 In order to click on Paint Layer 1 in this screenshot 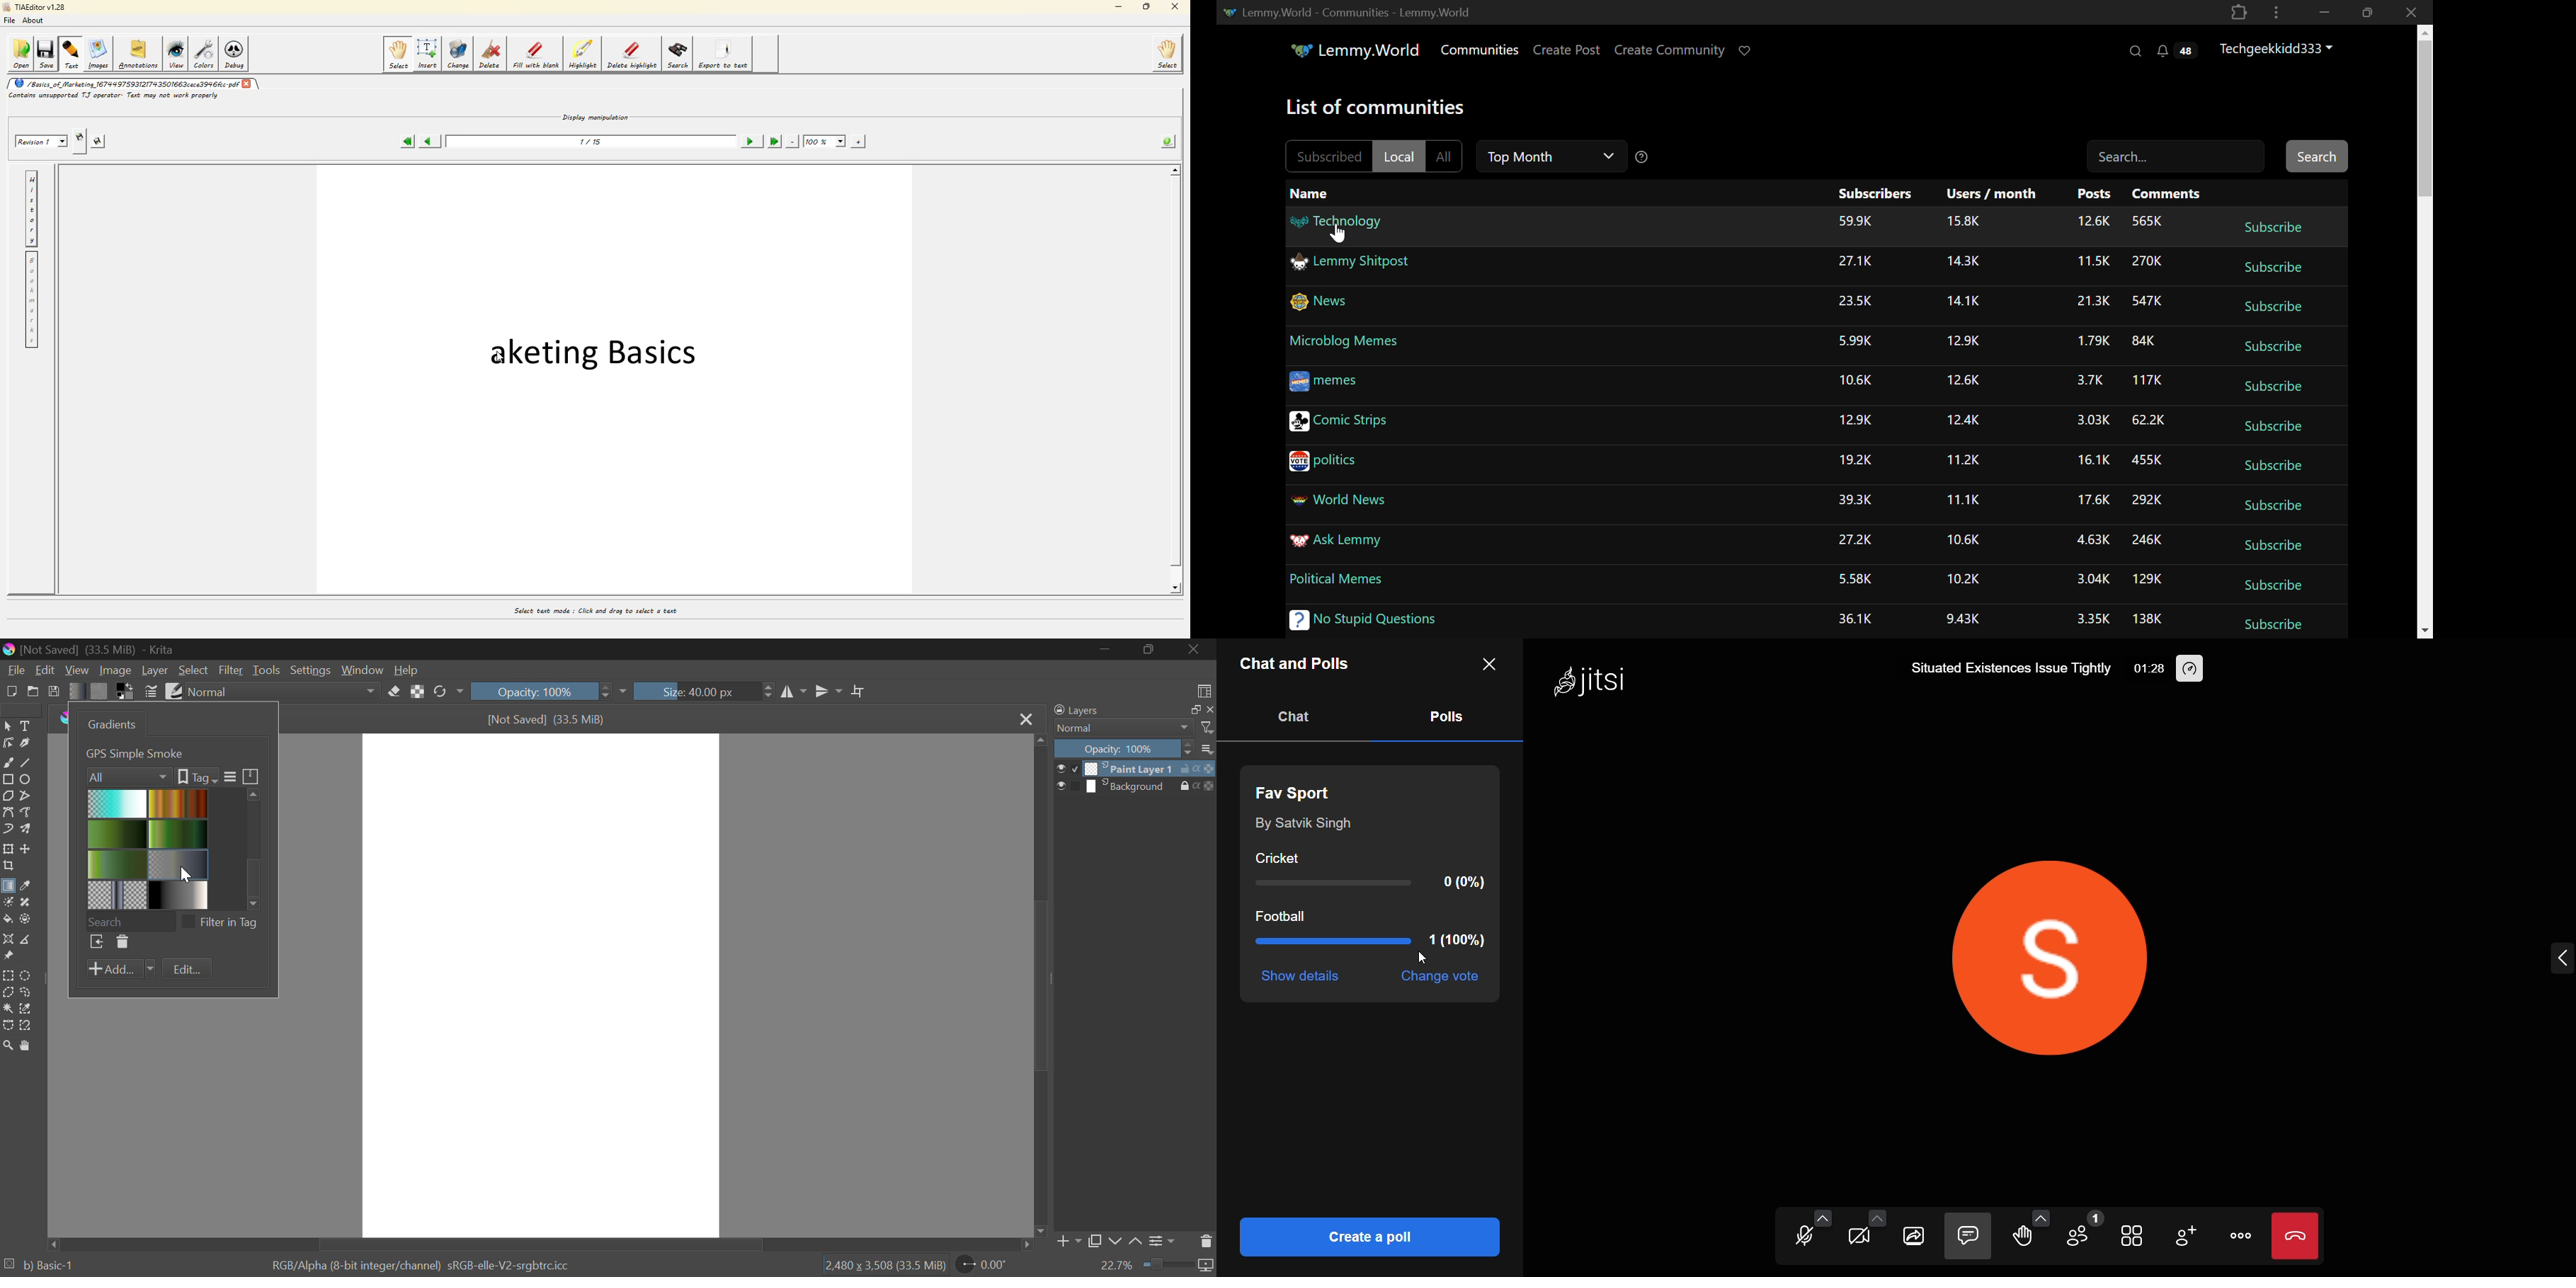, I will do `click(1132, 768)`.